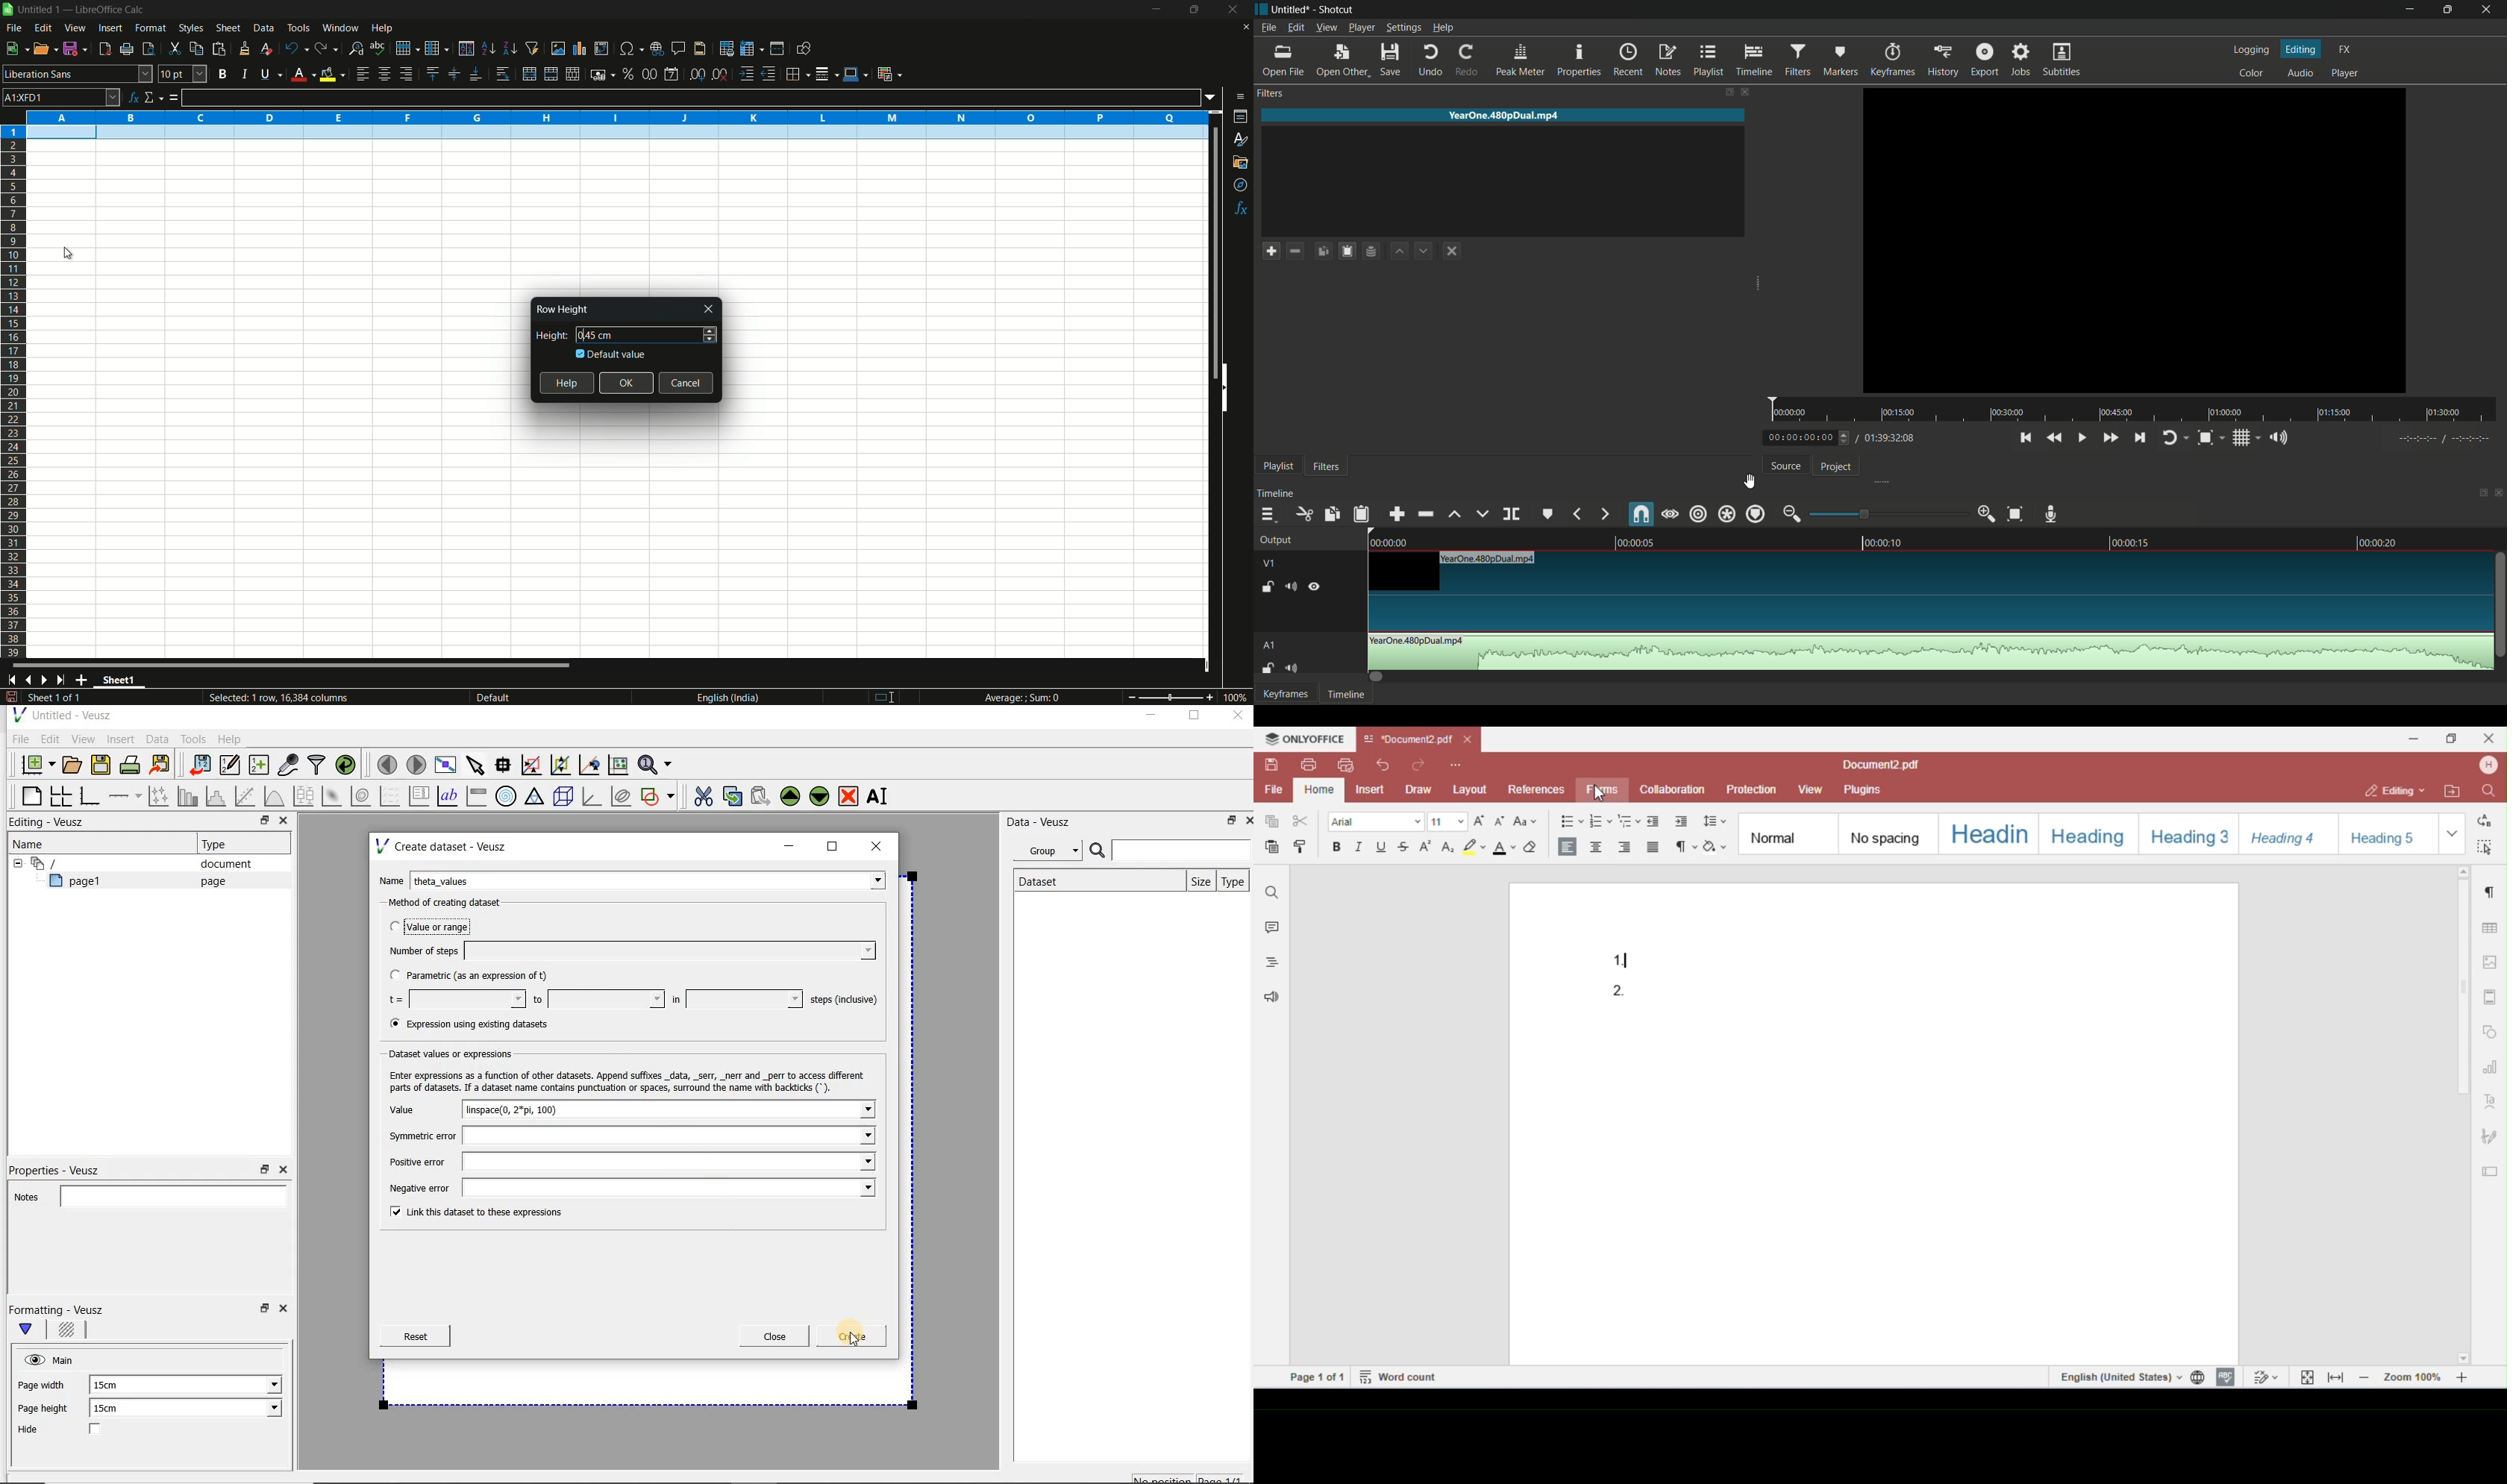  I want to click on next sheet, so click(47, 680).